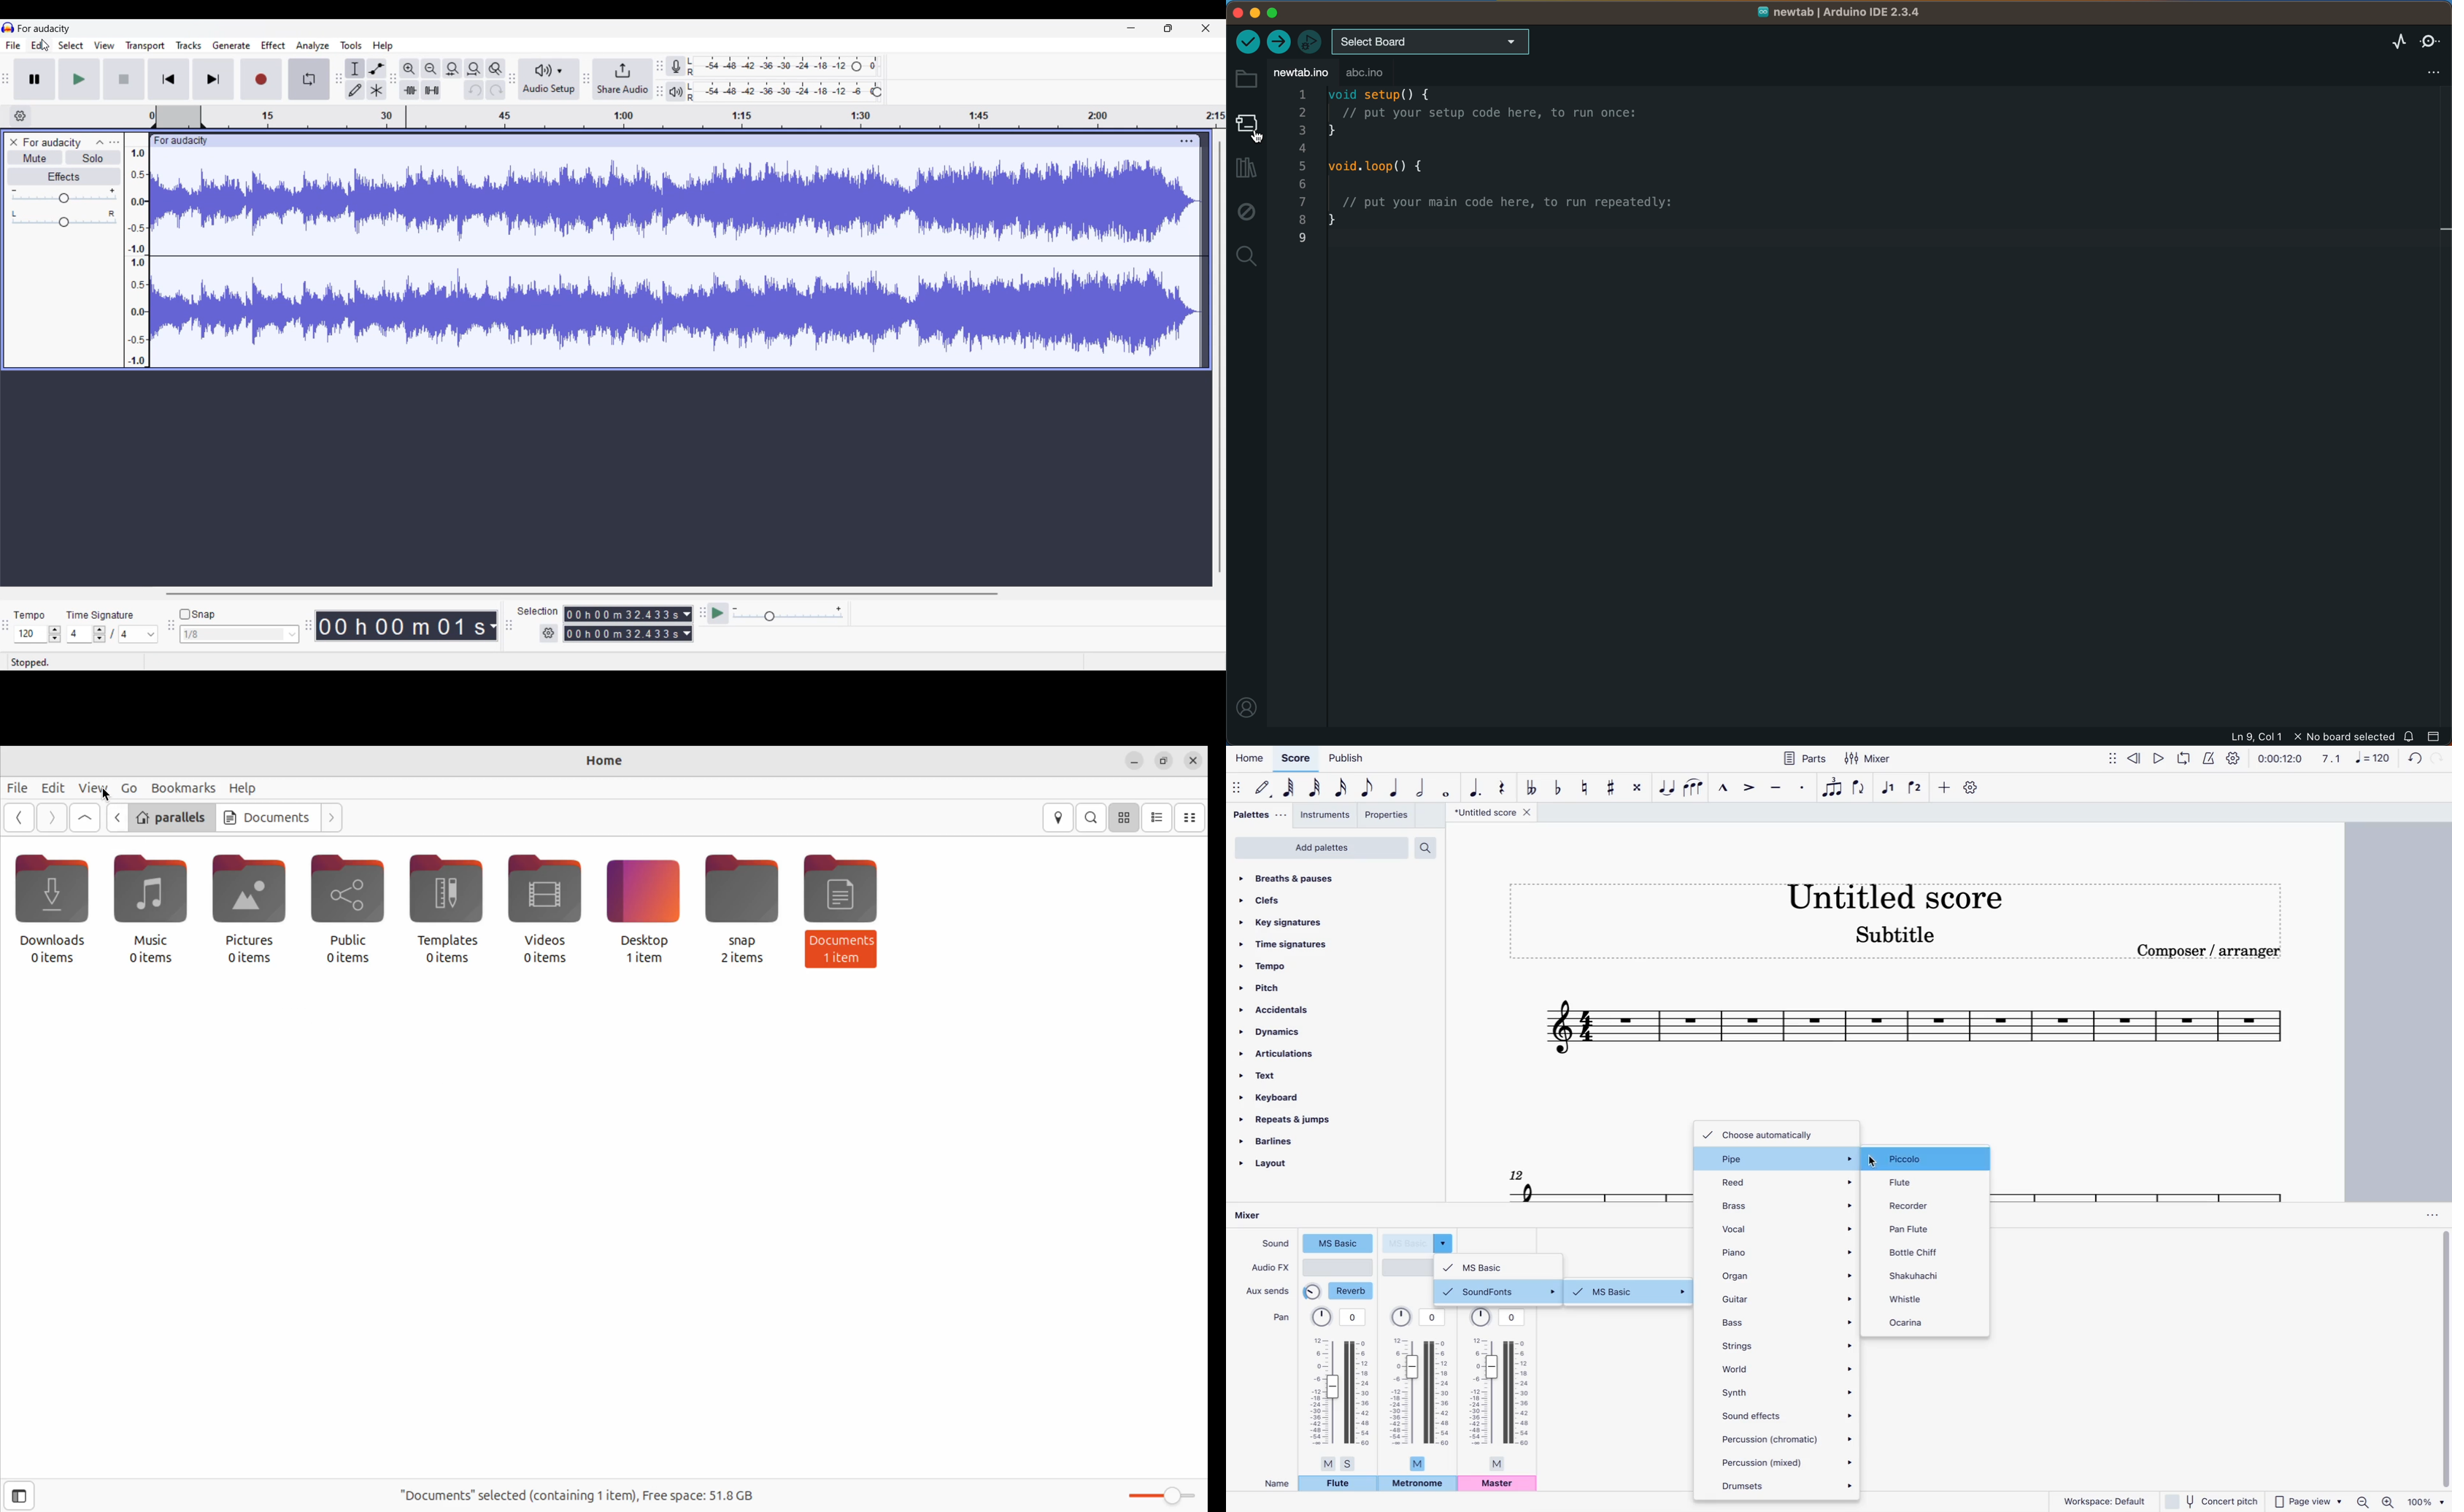 This screenshot has height=1512, width=2464. I want to click on world, so click(1789, 1366).